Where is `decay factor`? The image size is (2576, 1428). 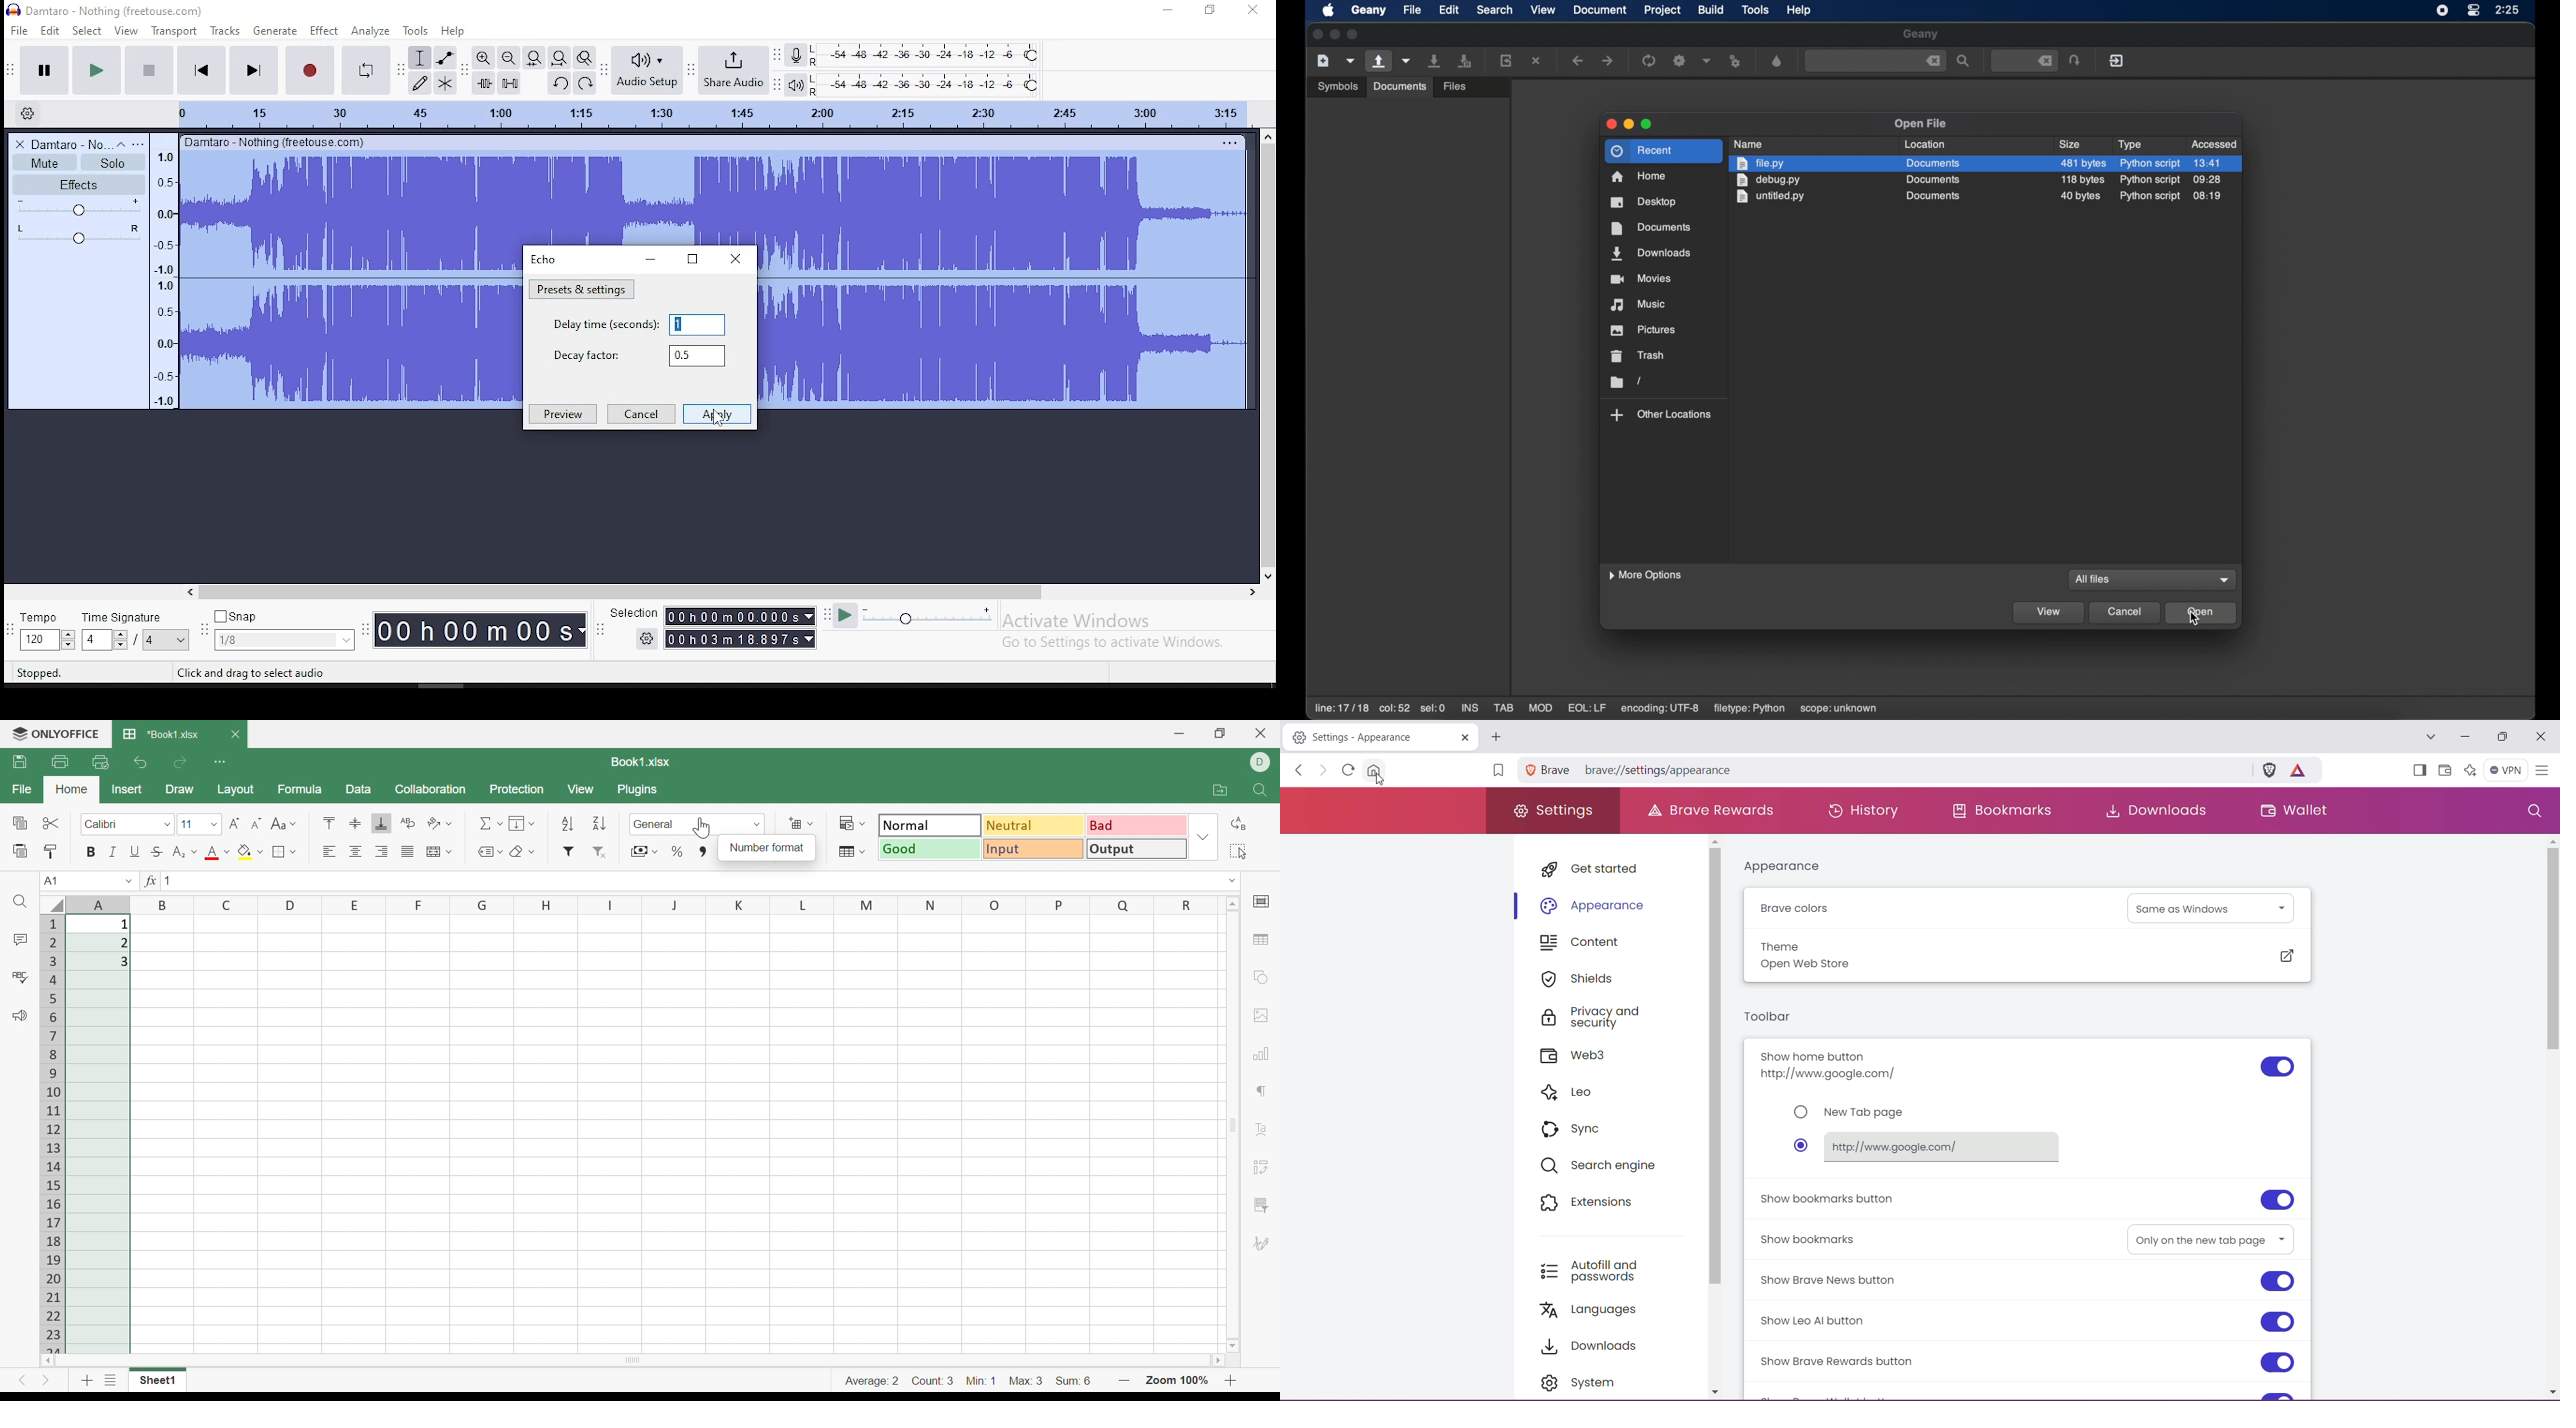
decay factor is located at coordinates (605, 357).